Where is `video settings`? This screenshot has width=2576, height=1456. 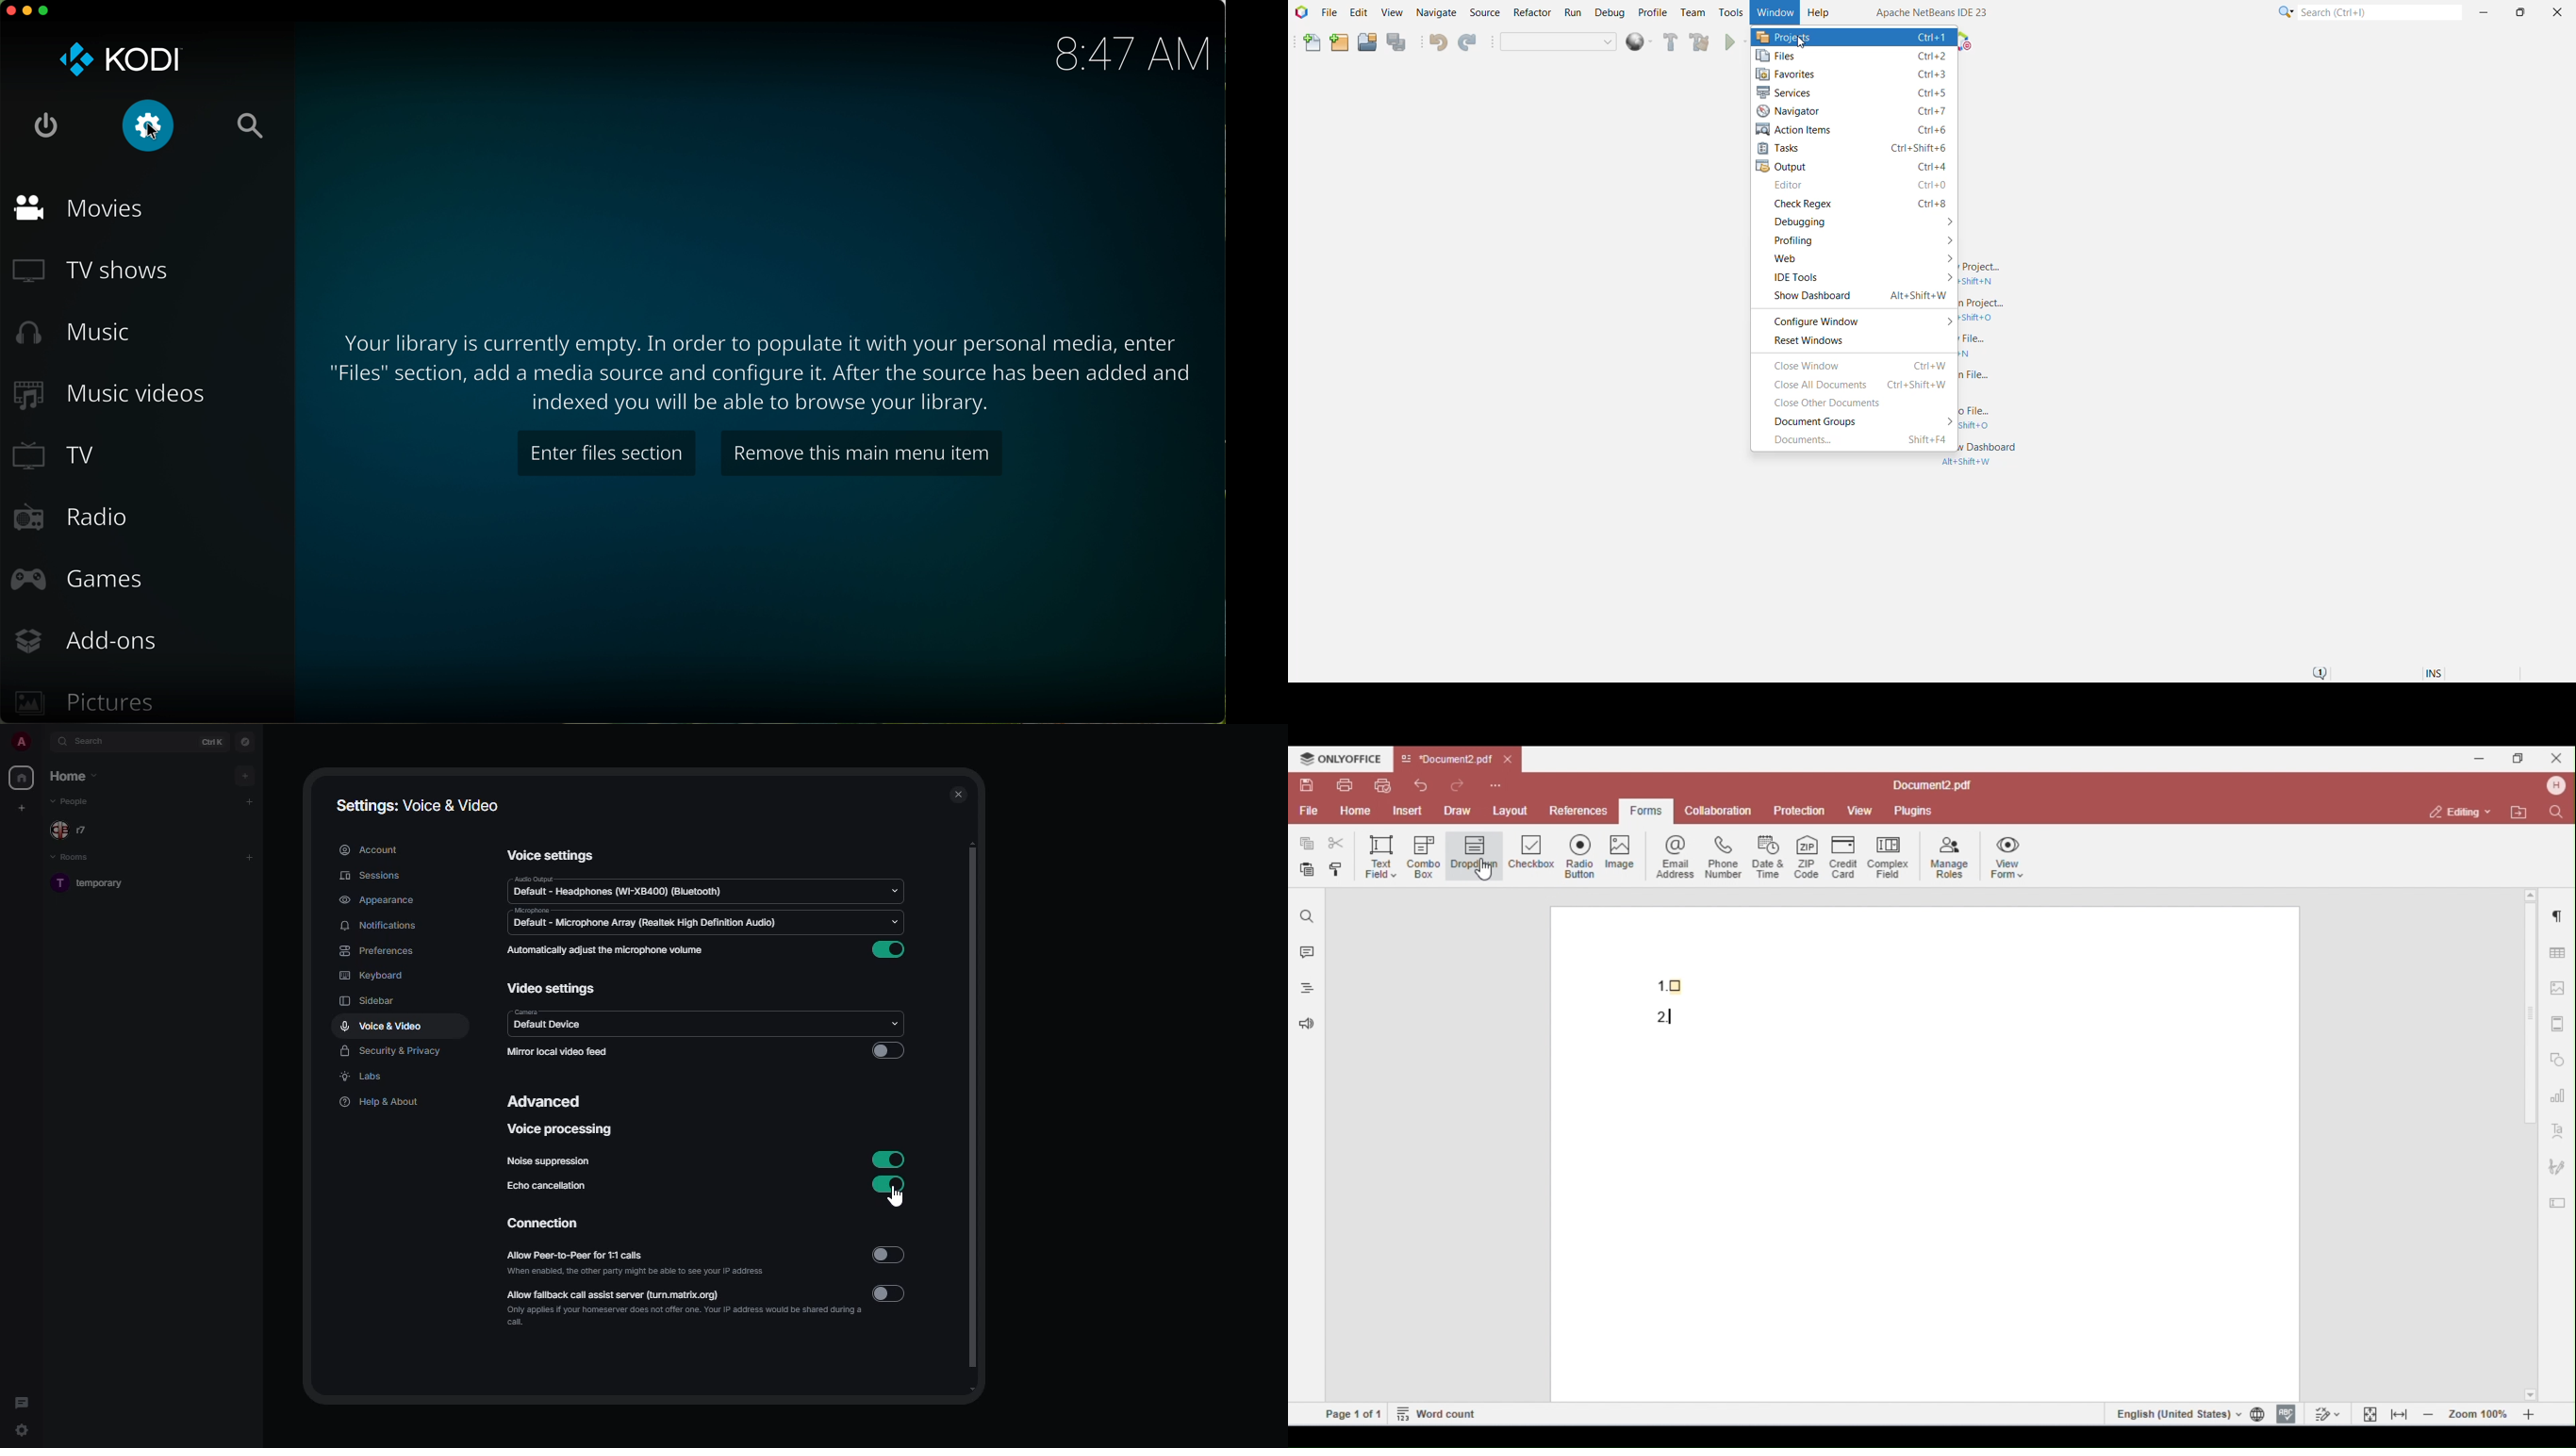
video settings is located at coordinates (554, 989).